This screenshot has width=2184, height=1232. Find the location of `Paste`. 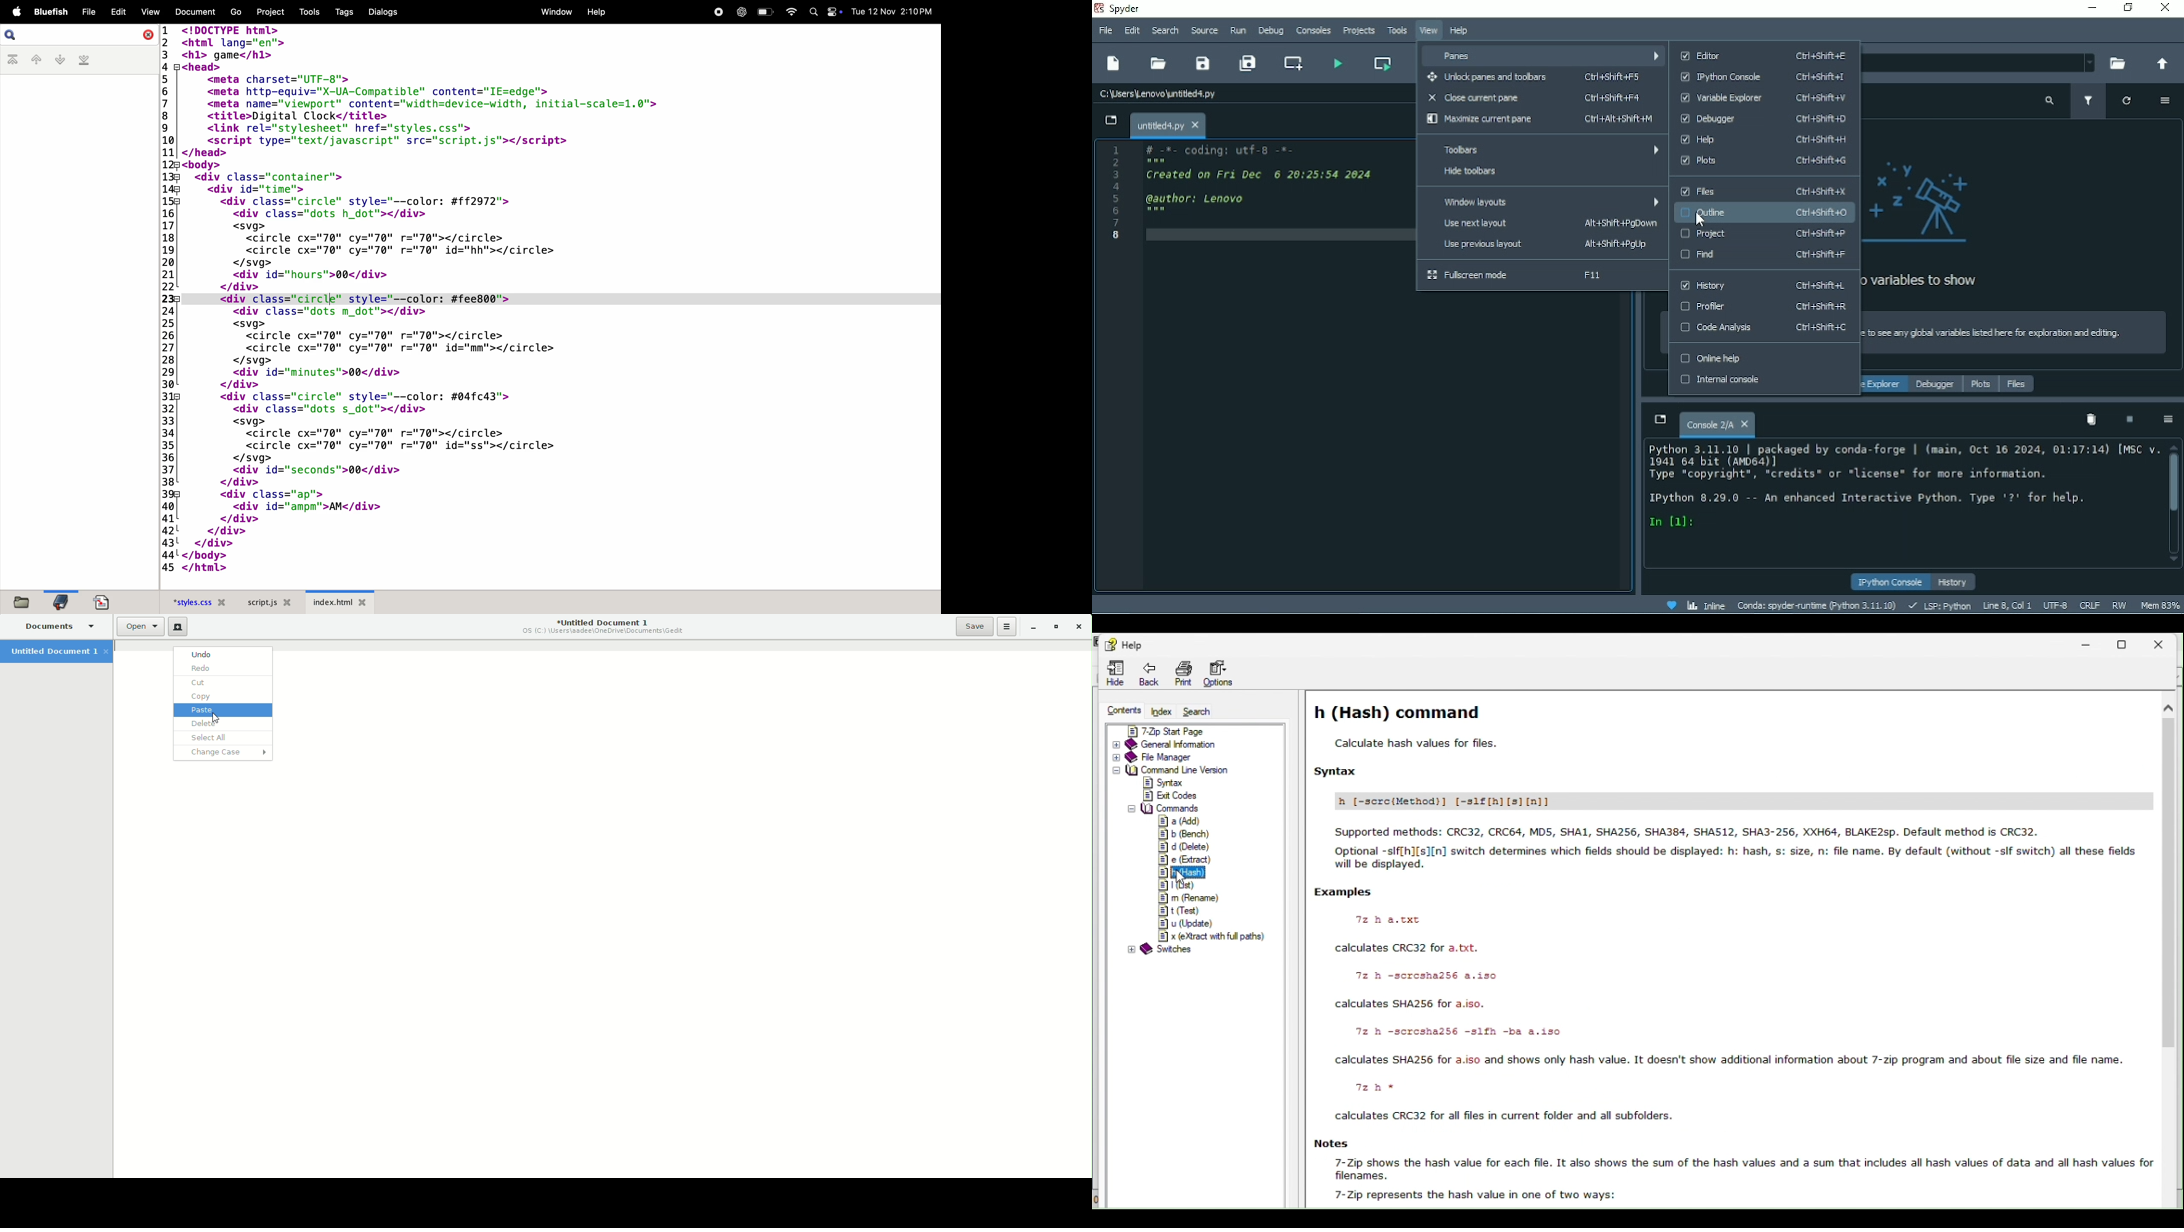

Paste is located at coordinates (221, 711).